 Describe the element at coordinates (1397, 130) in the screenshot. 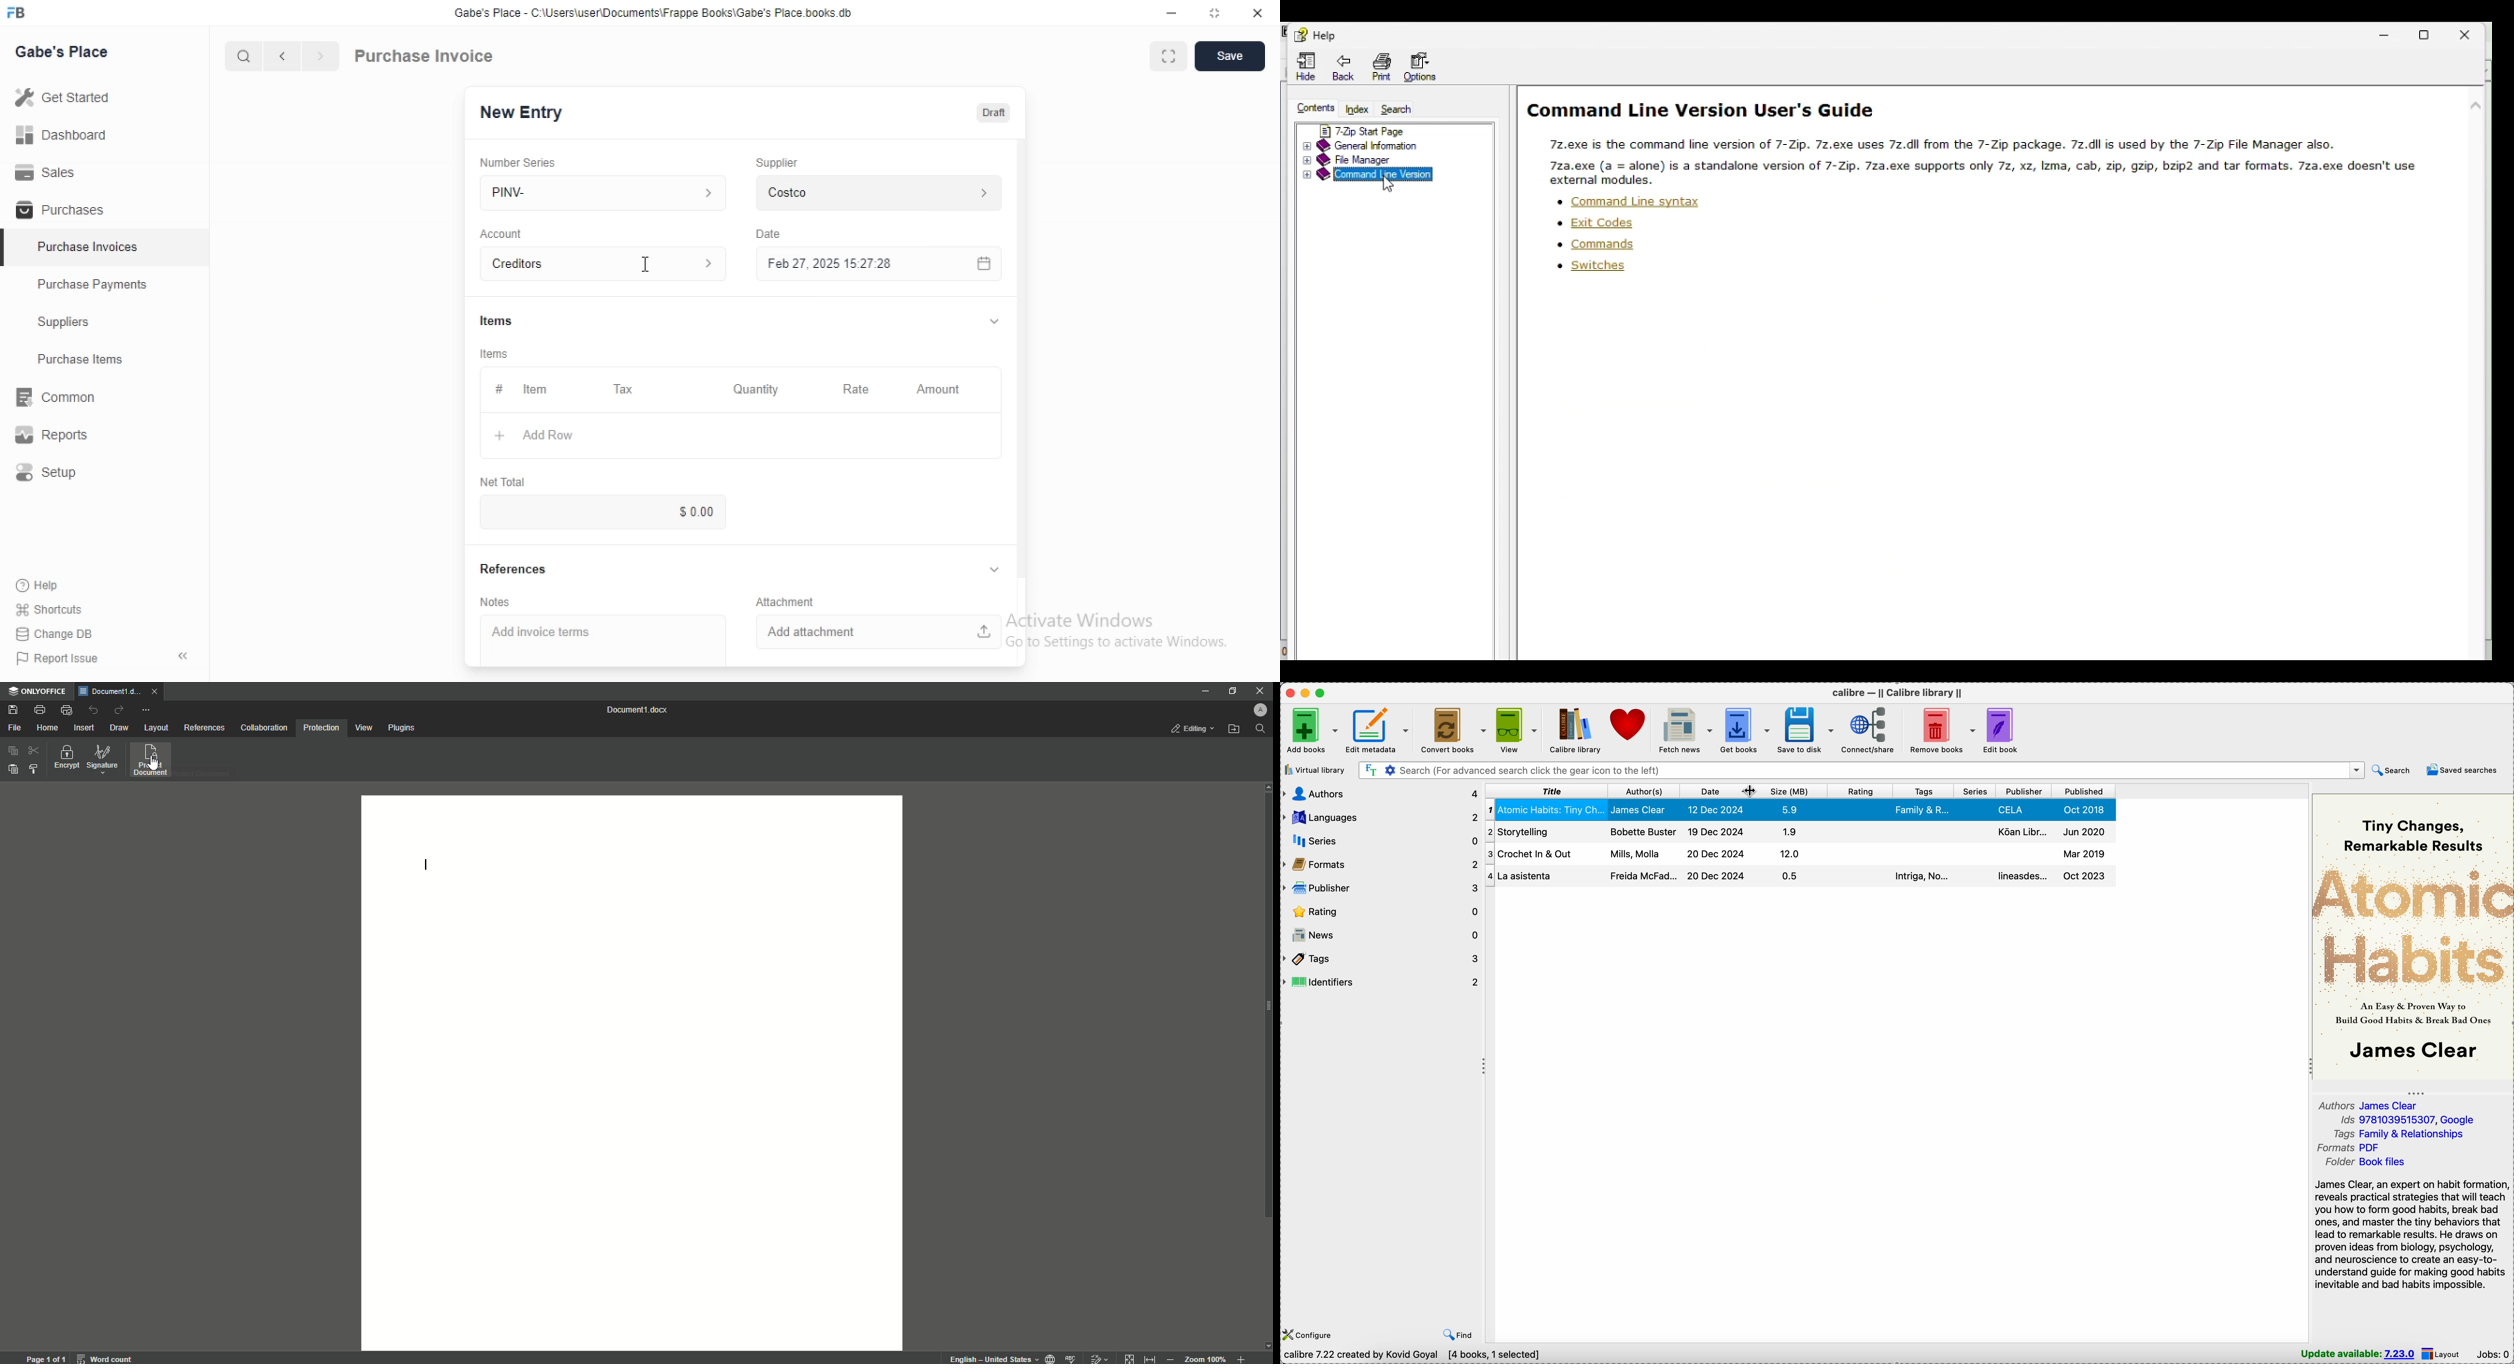

I see `7 zip start page` at that location.